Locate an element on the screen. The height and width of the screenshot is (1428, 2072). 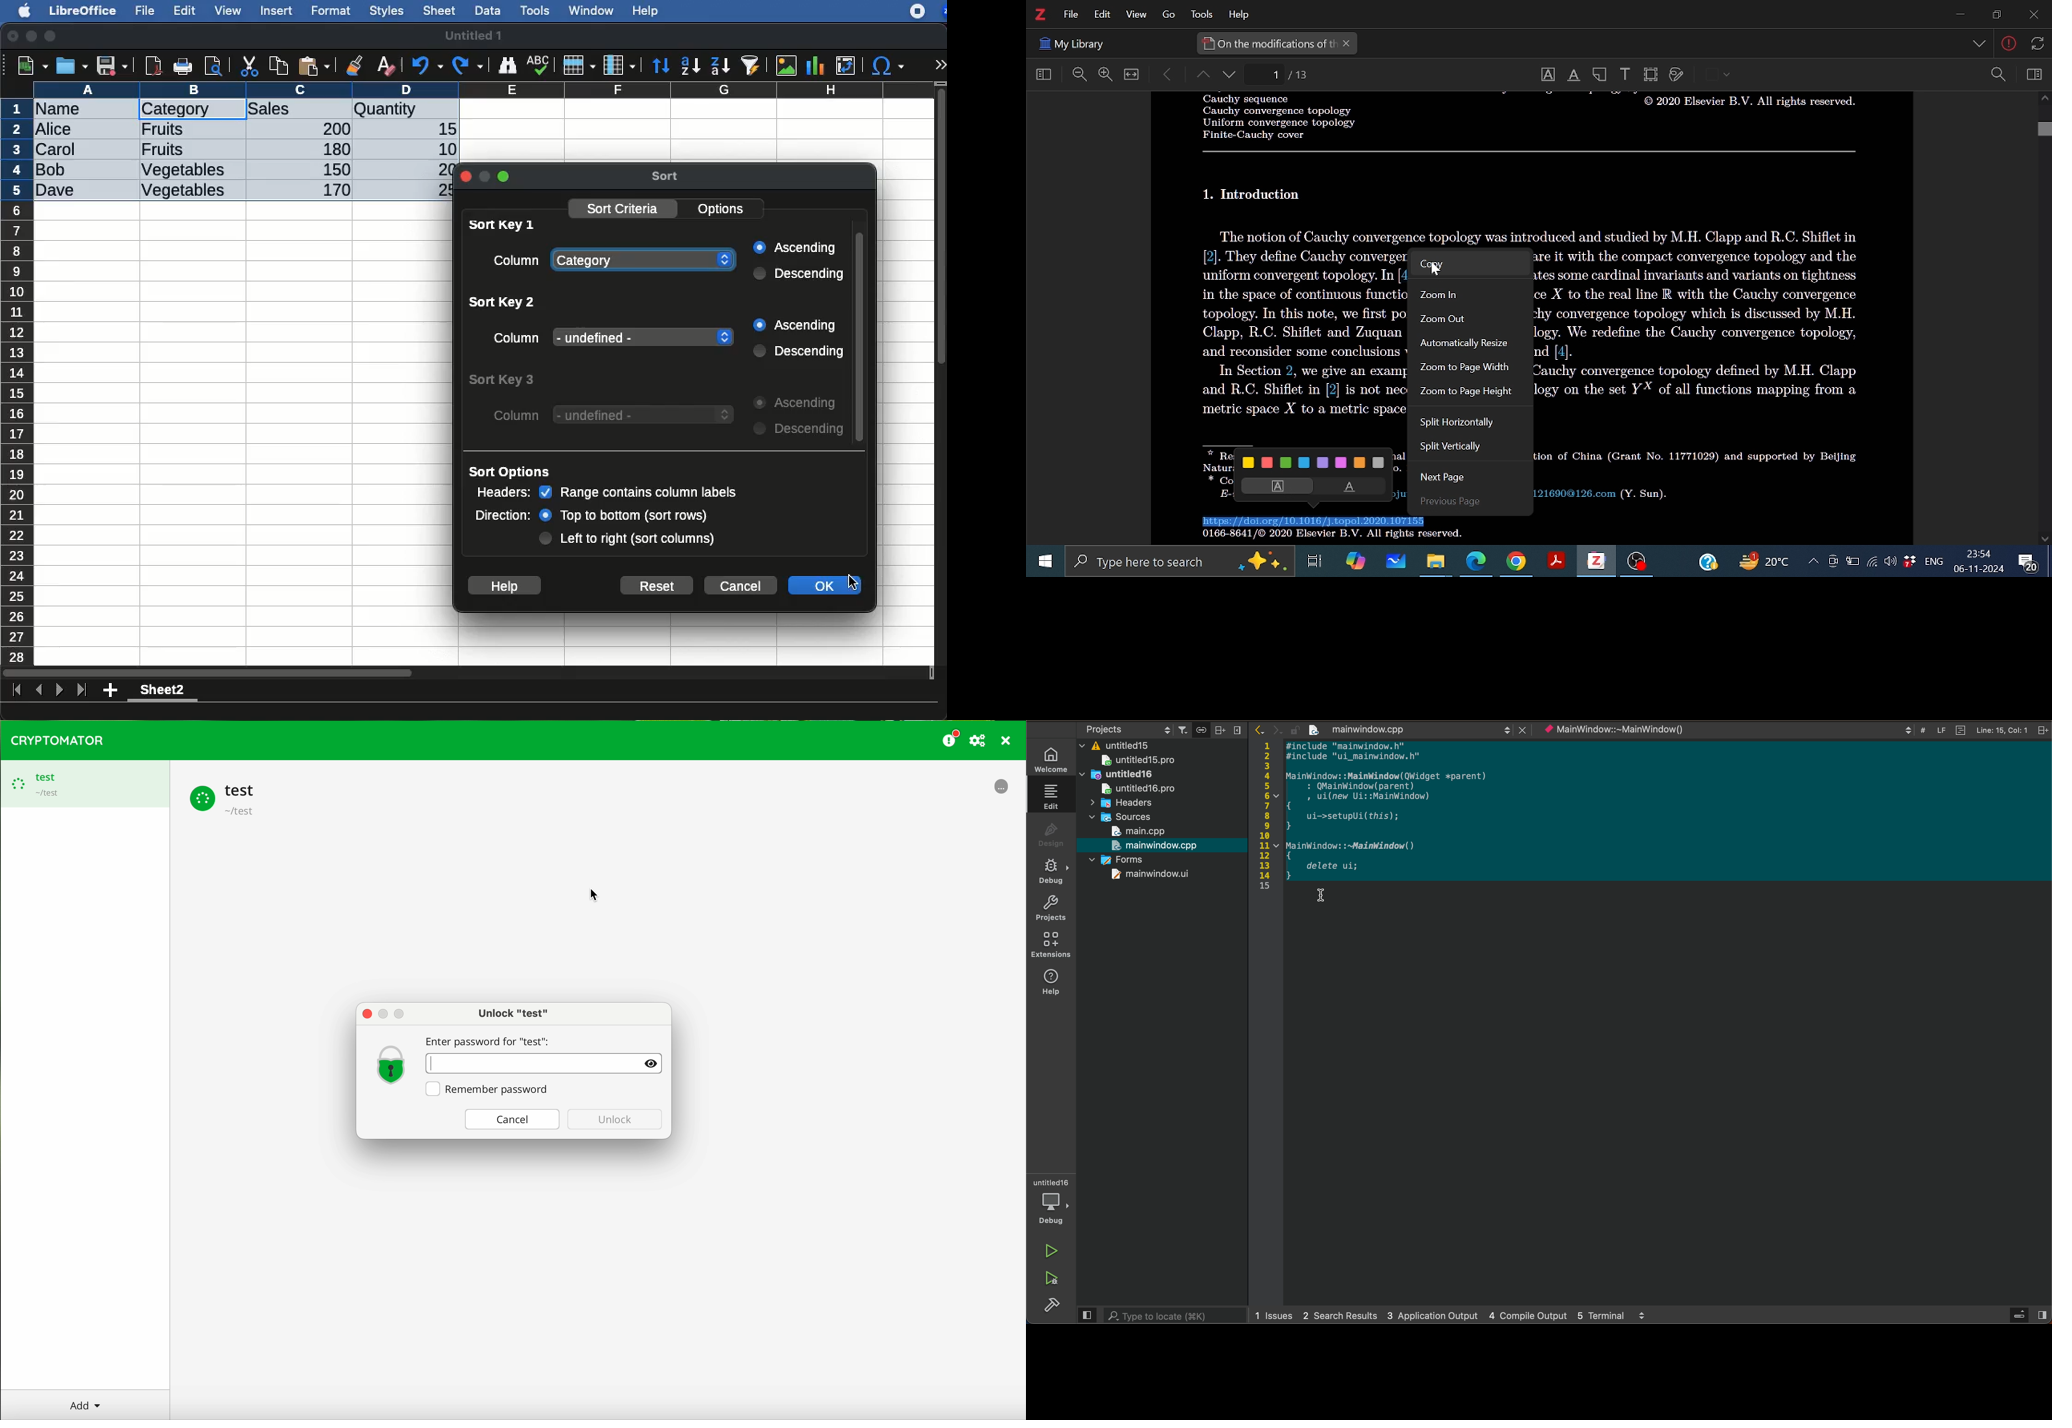
Arrange is located at coordinates (1218, 730).